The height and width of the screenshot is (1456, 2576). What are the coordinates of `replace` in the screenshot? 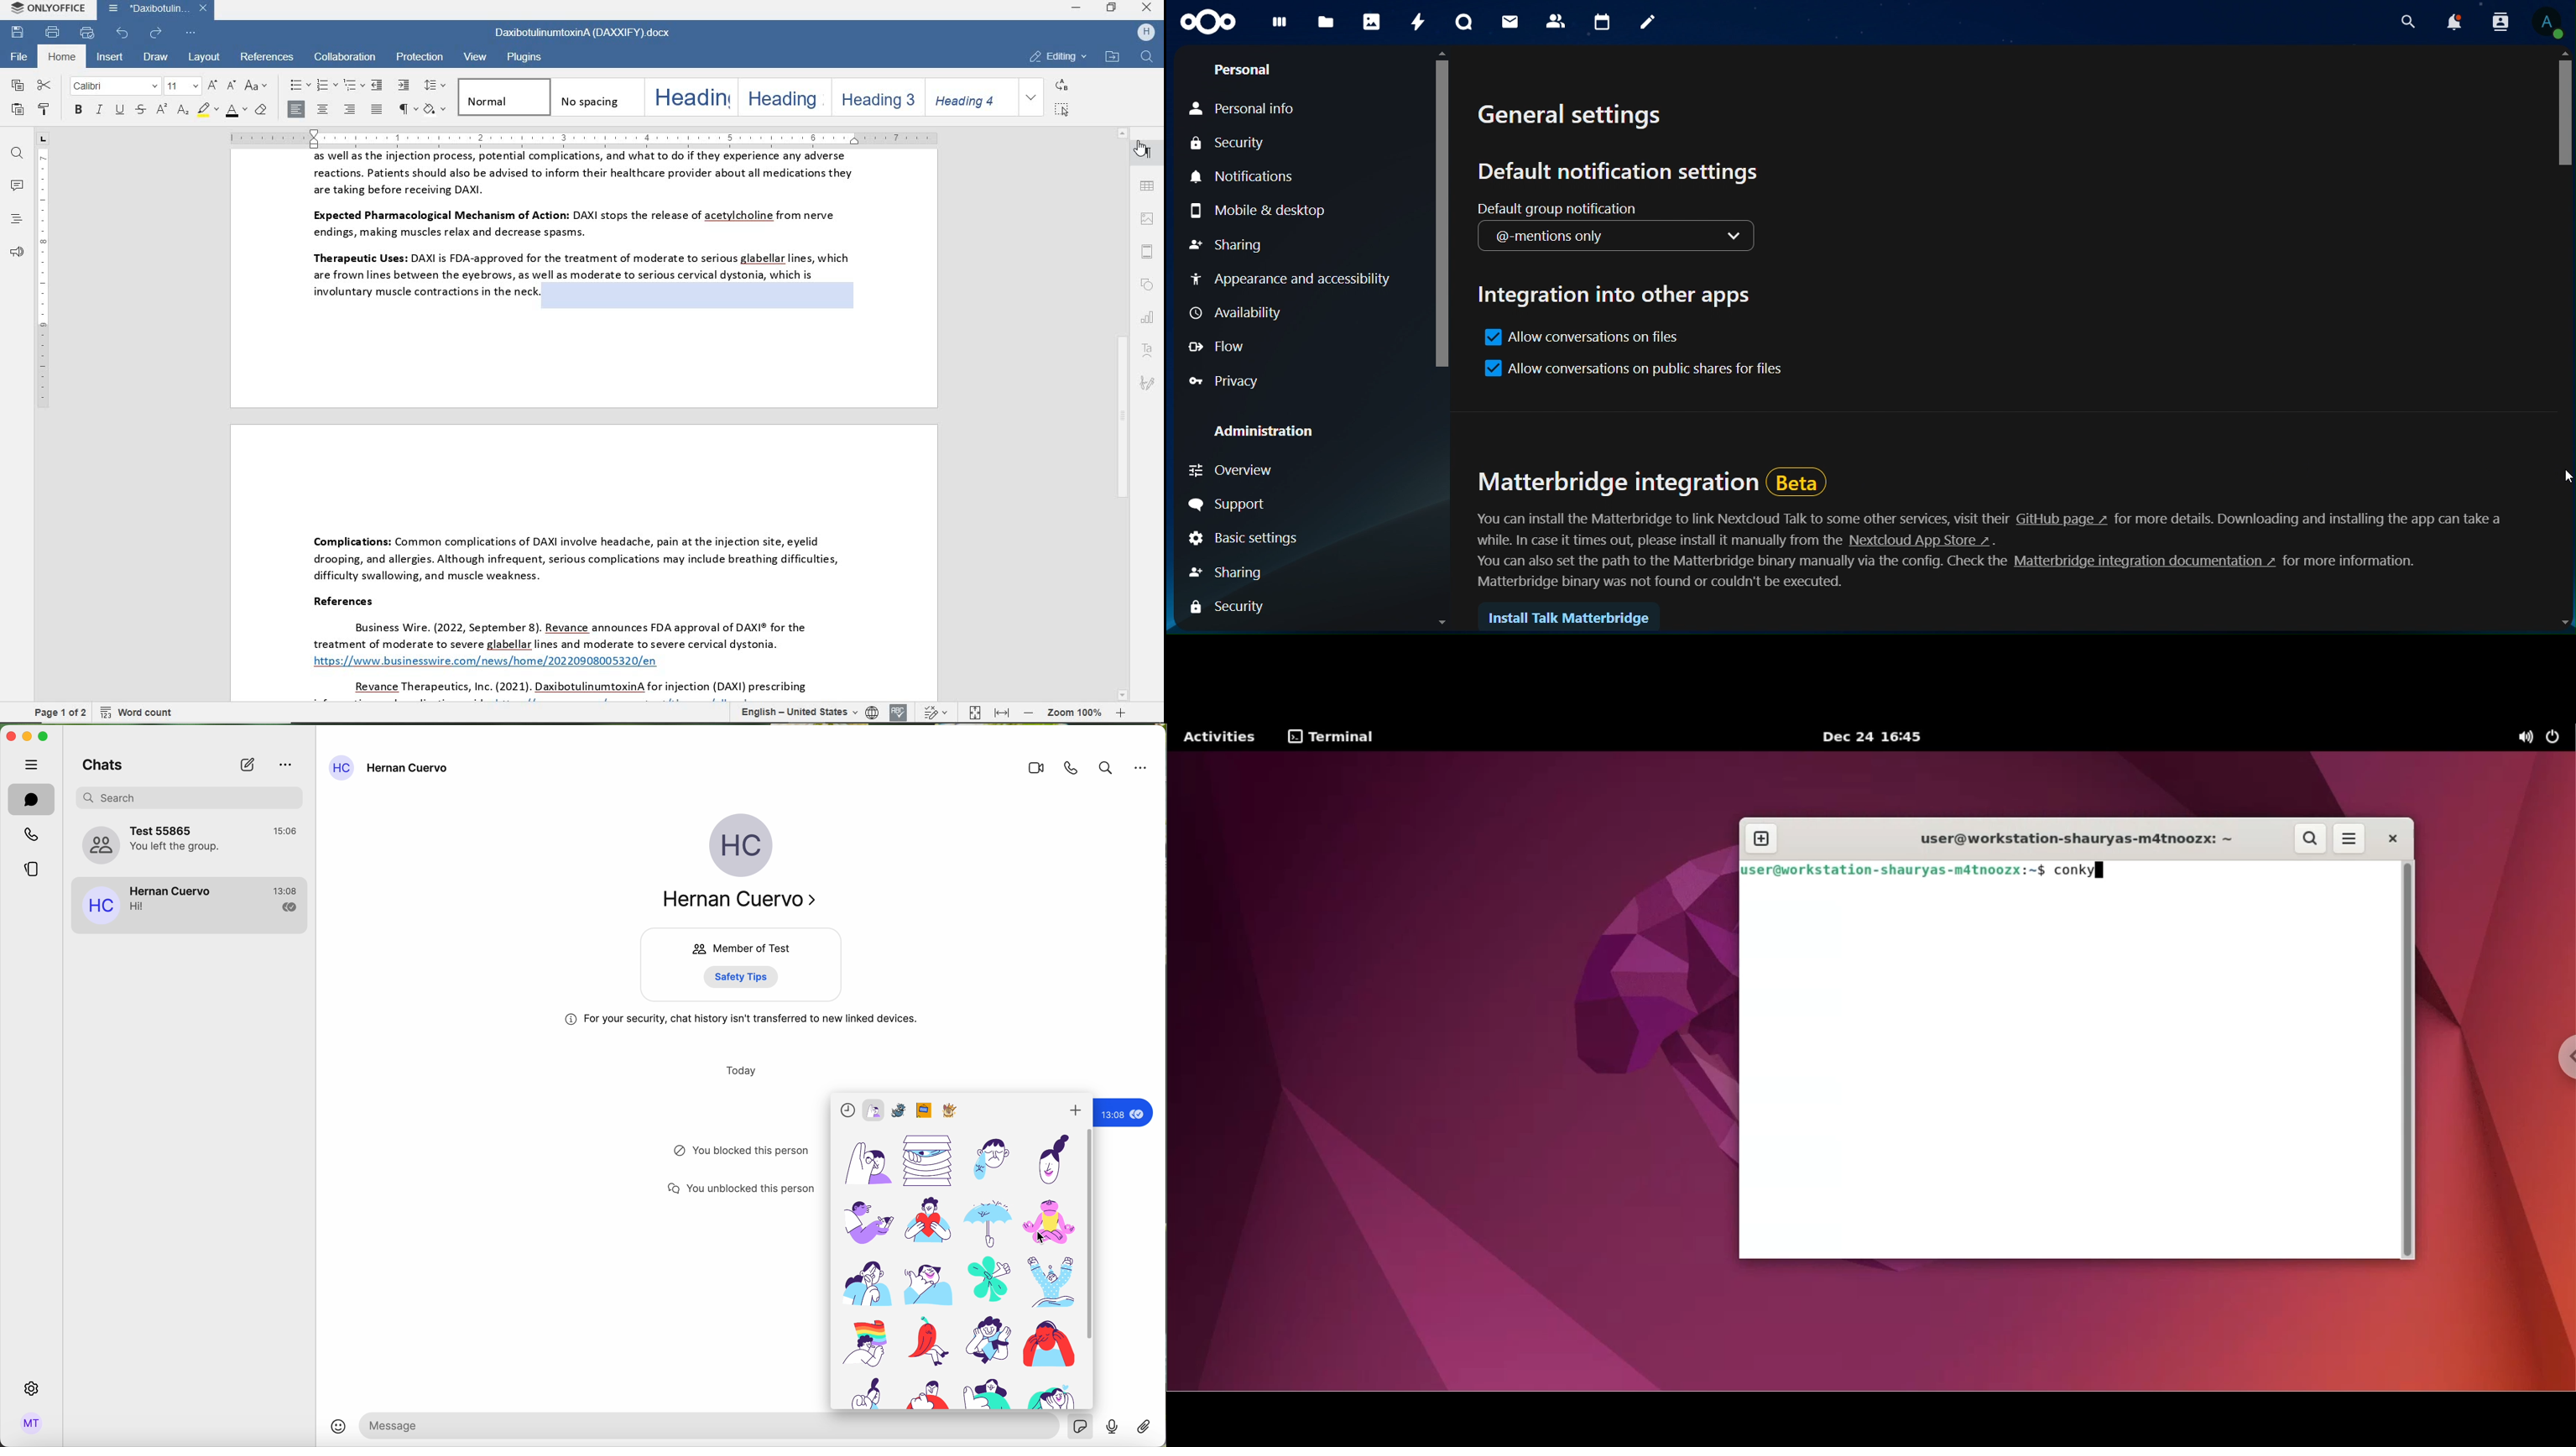 It's located at (1060, 85).